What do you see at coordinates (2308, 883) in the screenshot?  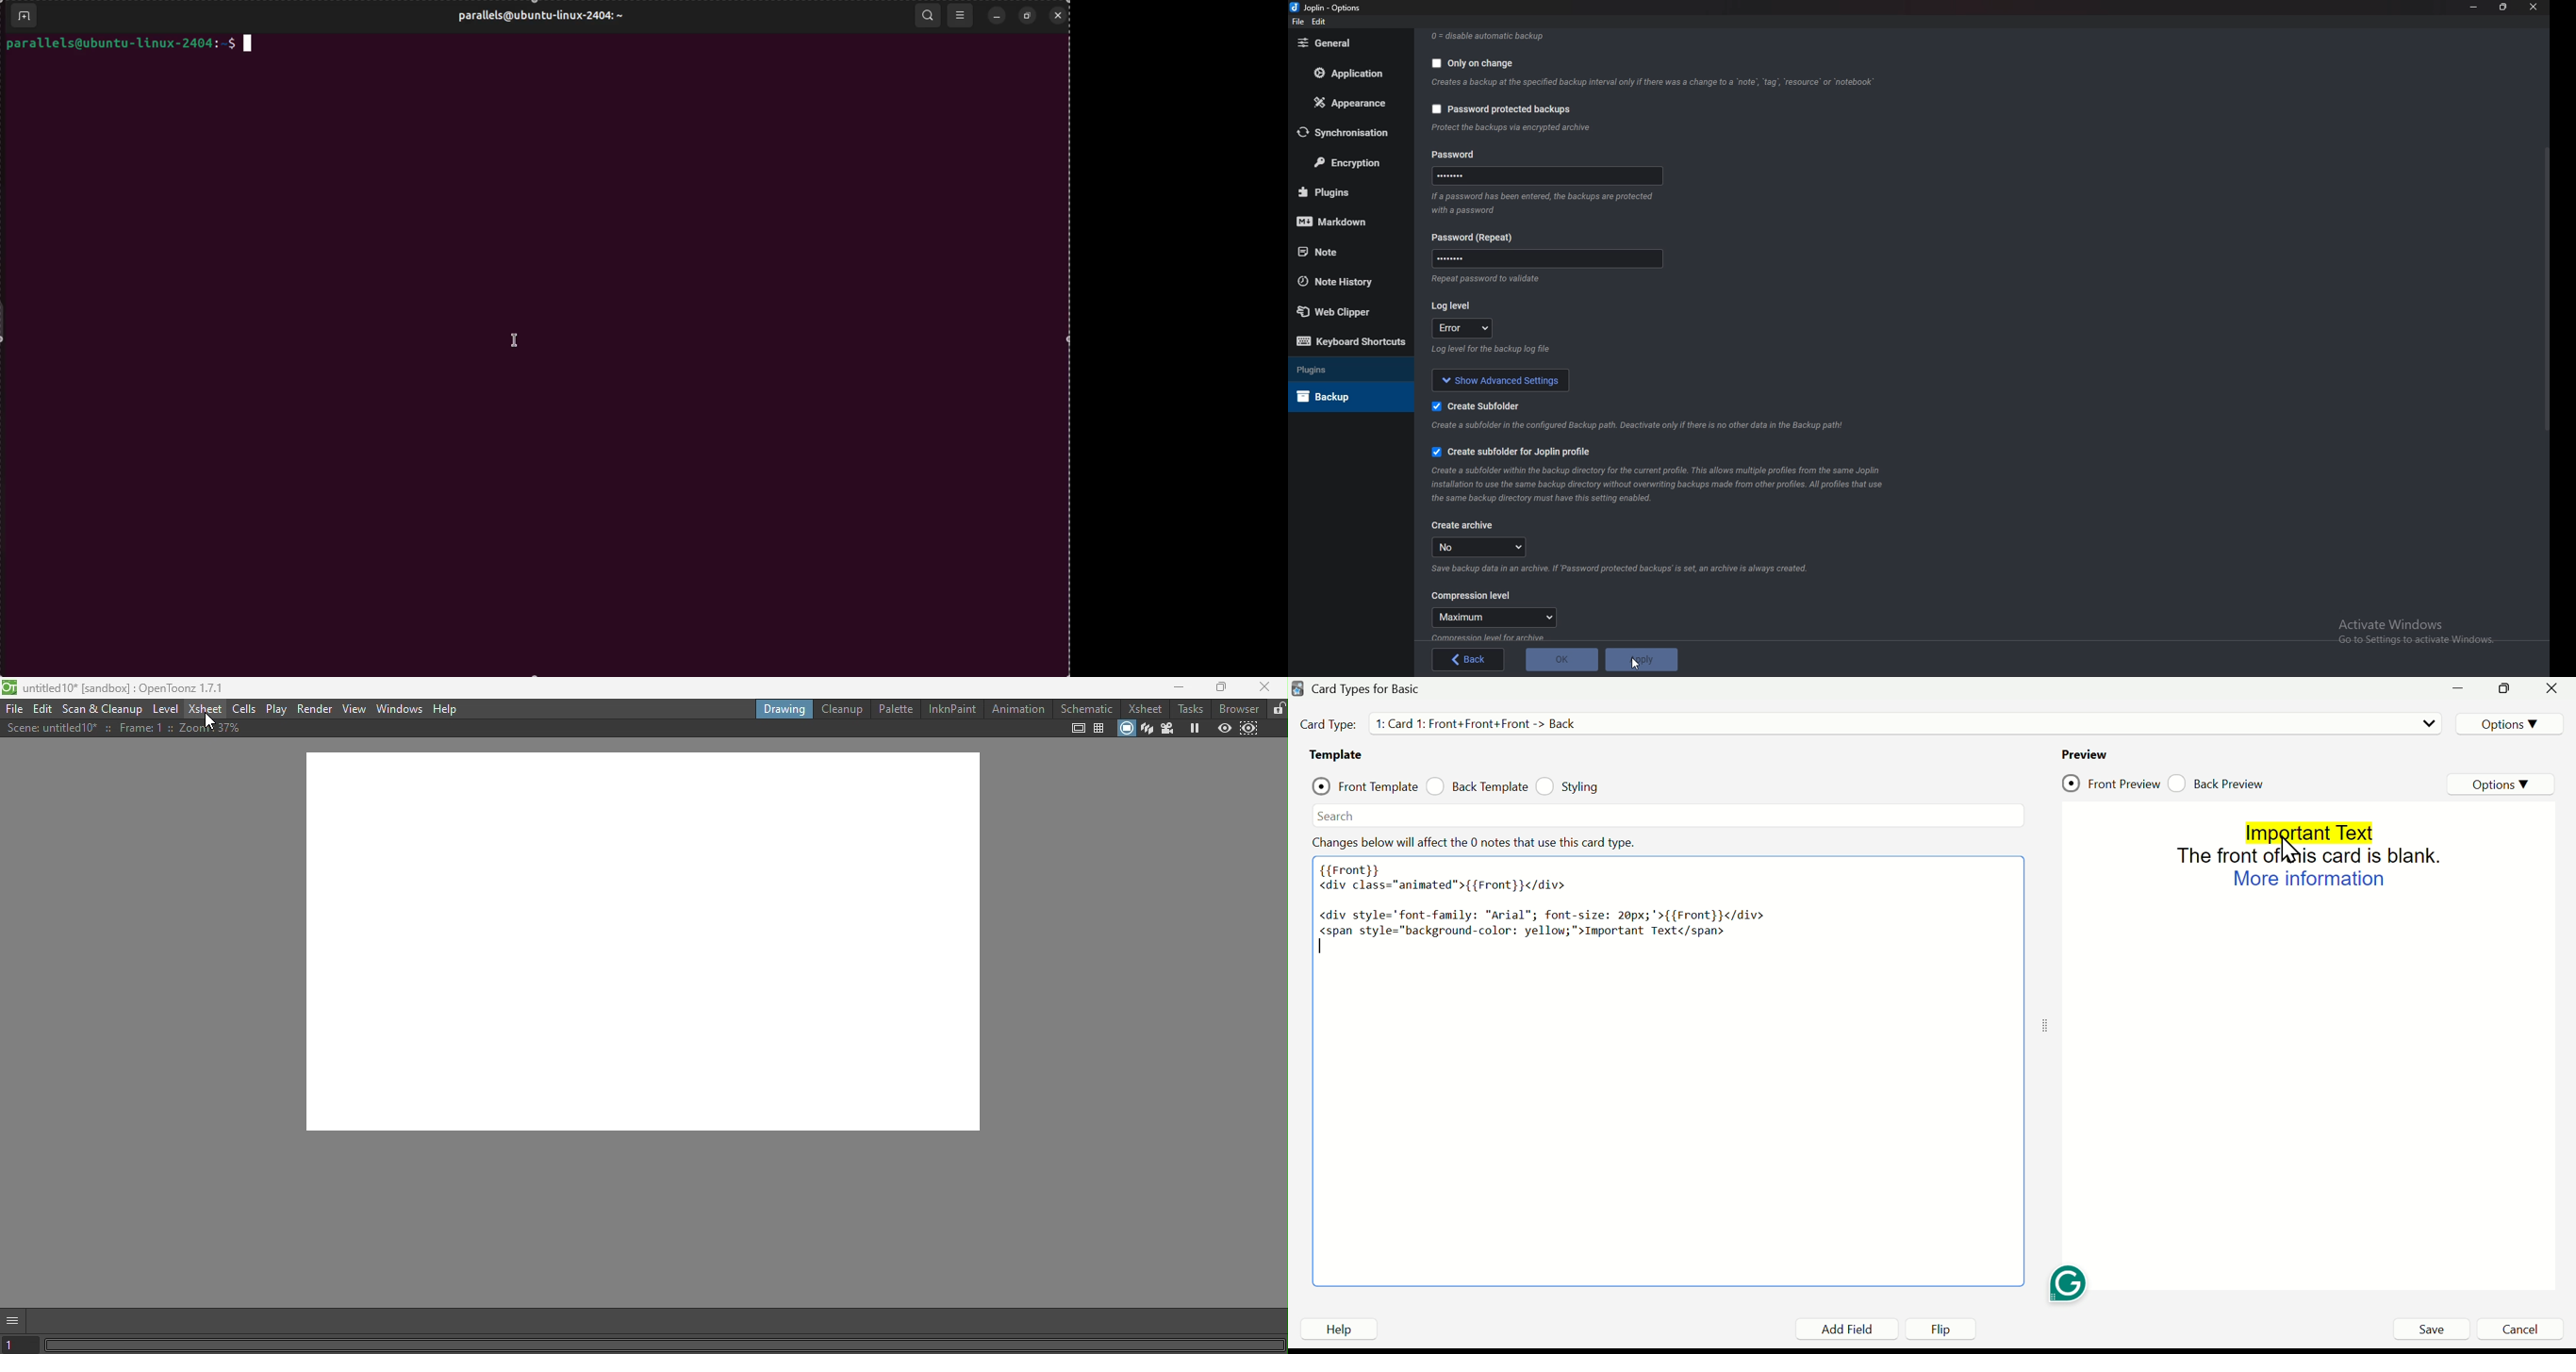 I see `More Information` at bounding box center [2308, 883].